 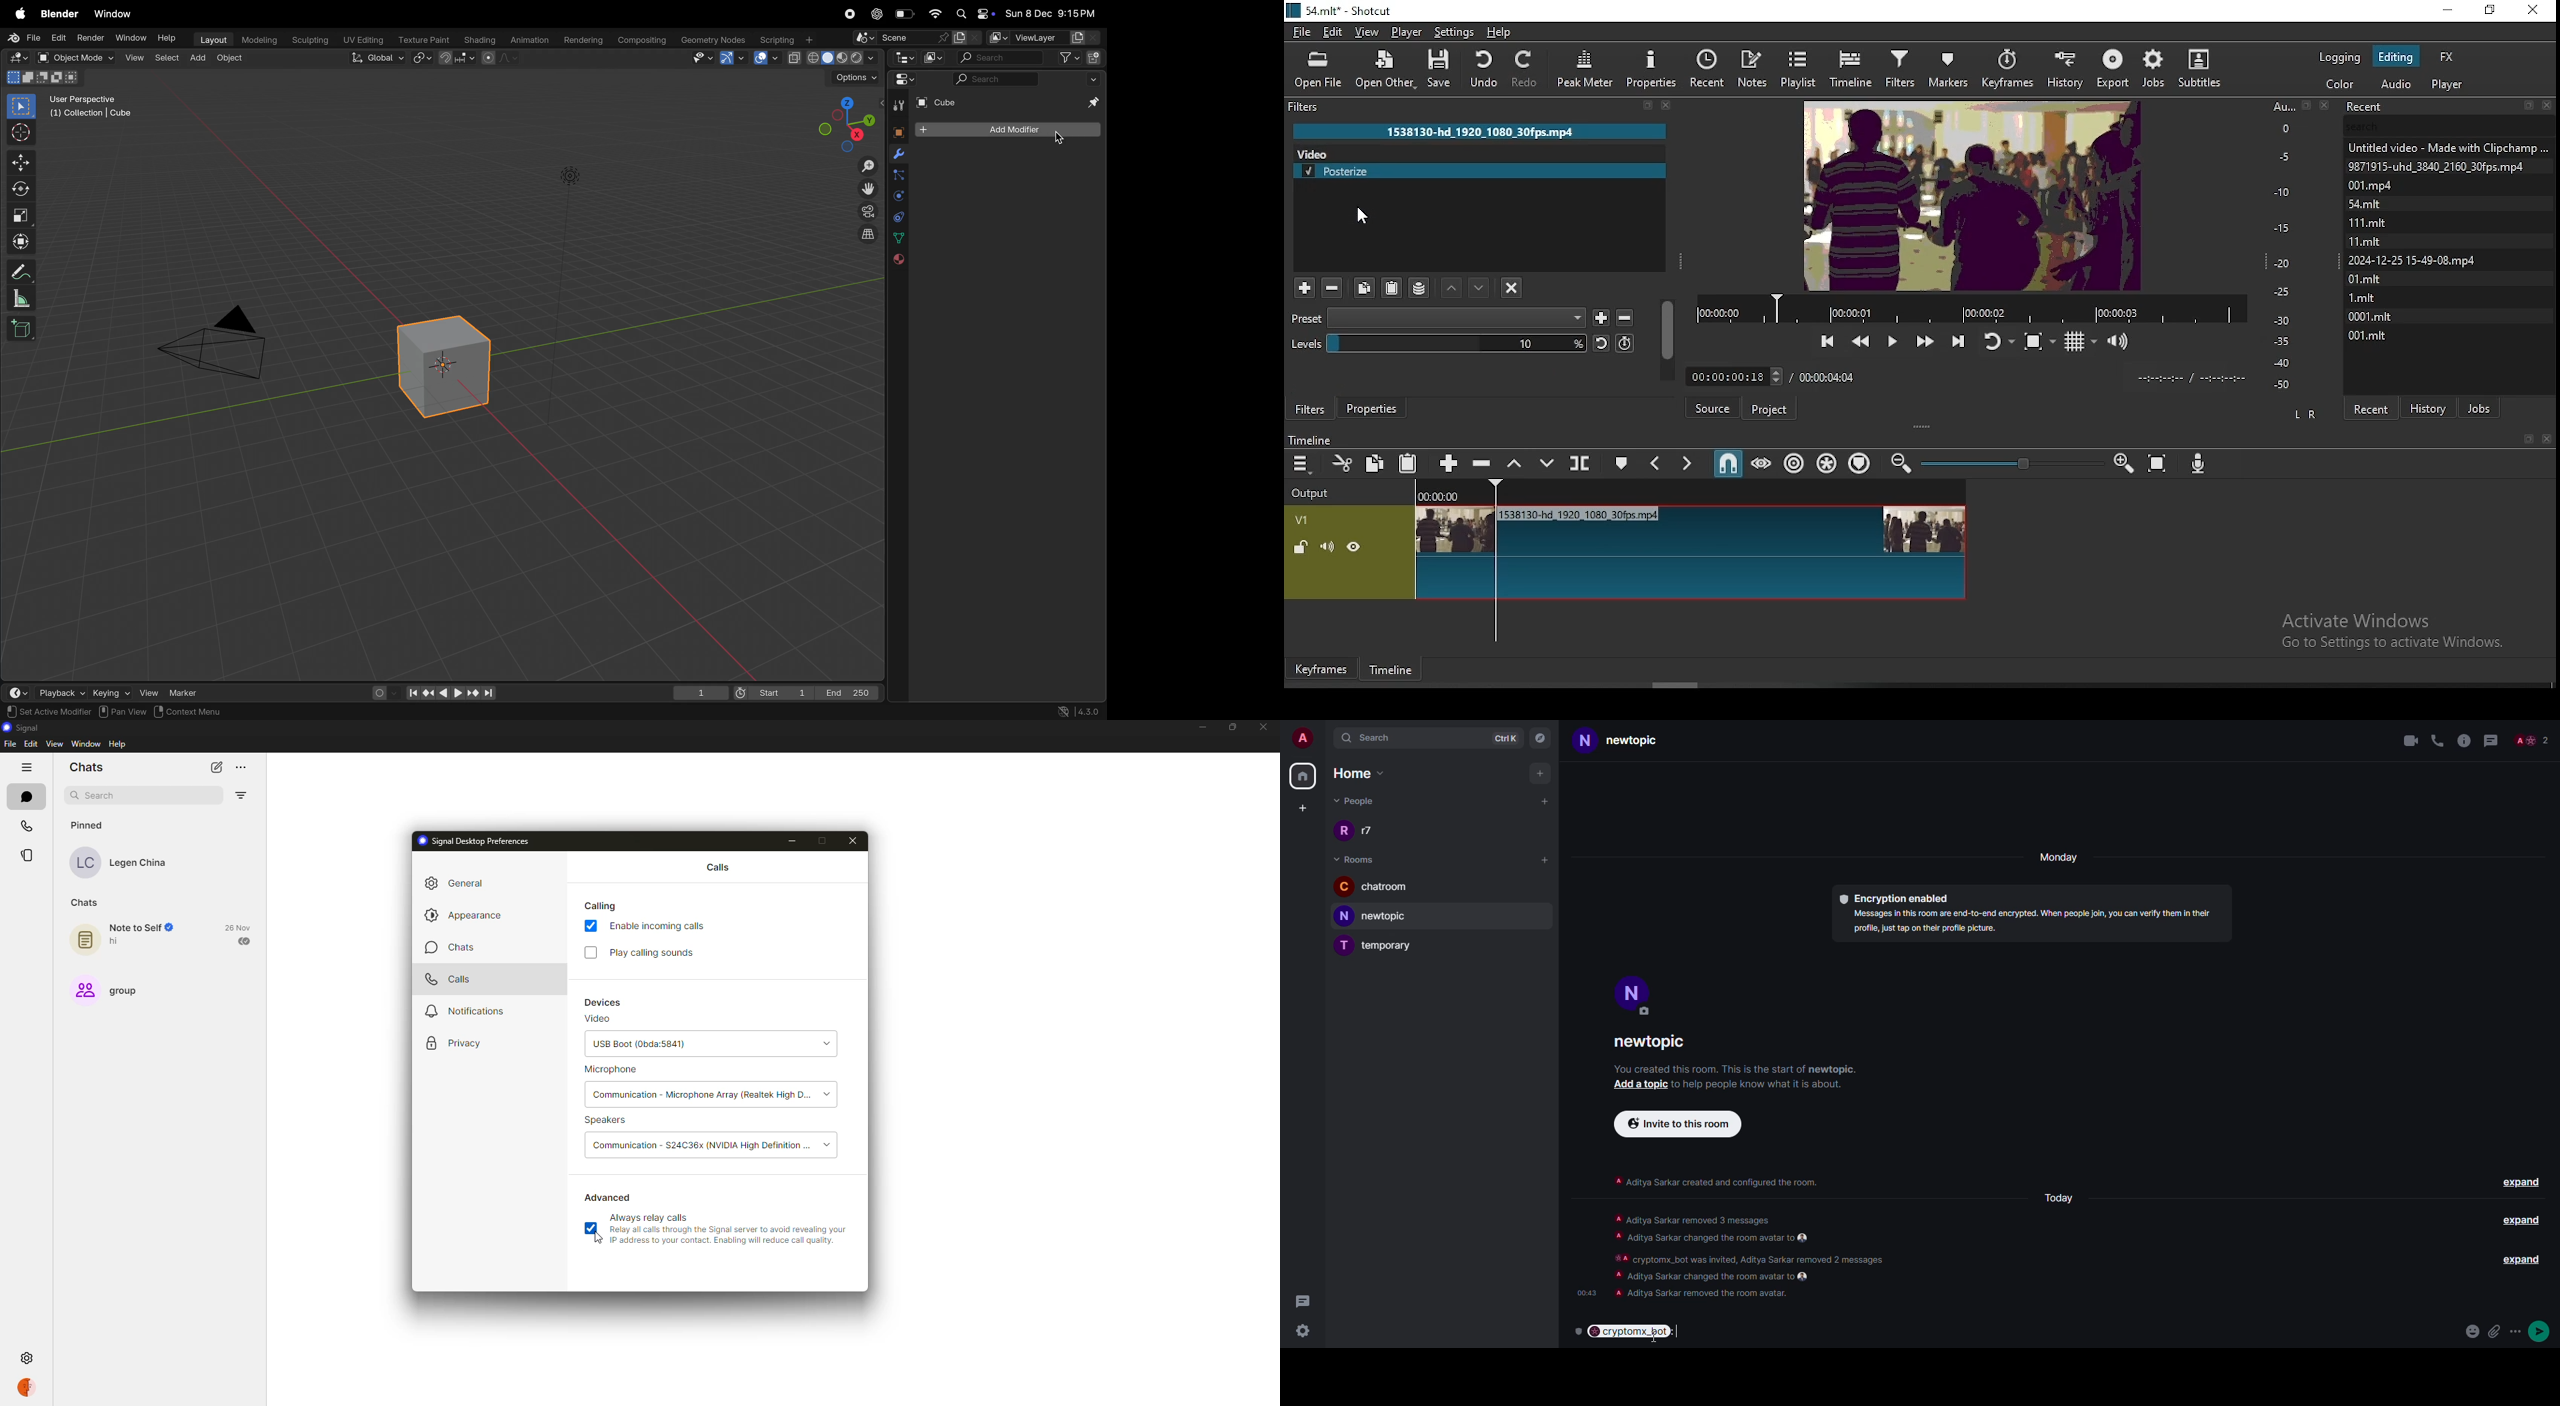 What do you see at coordinates (1303, 464) in the screenshot?
I see `timeline menu` at bounding box center [1303, 464].